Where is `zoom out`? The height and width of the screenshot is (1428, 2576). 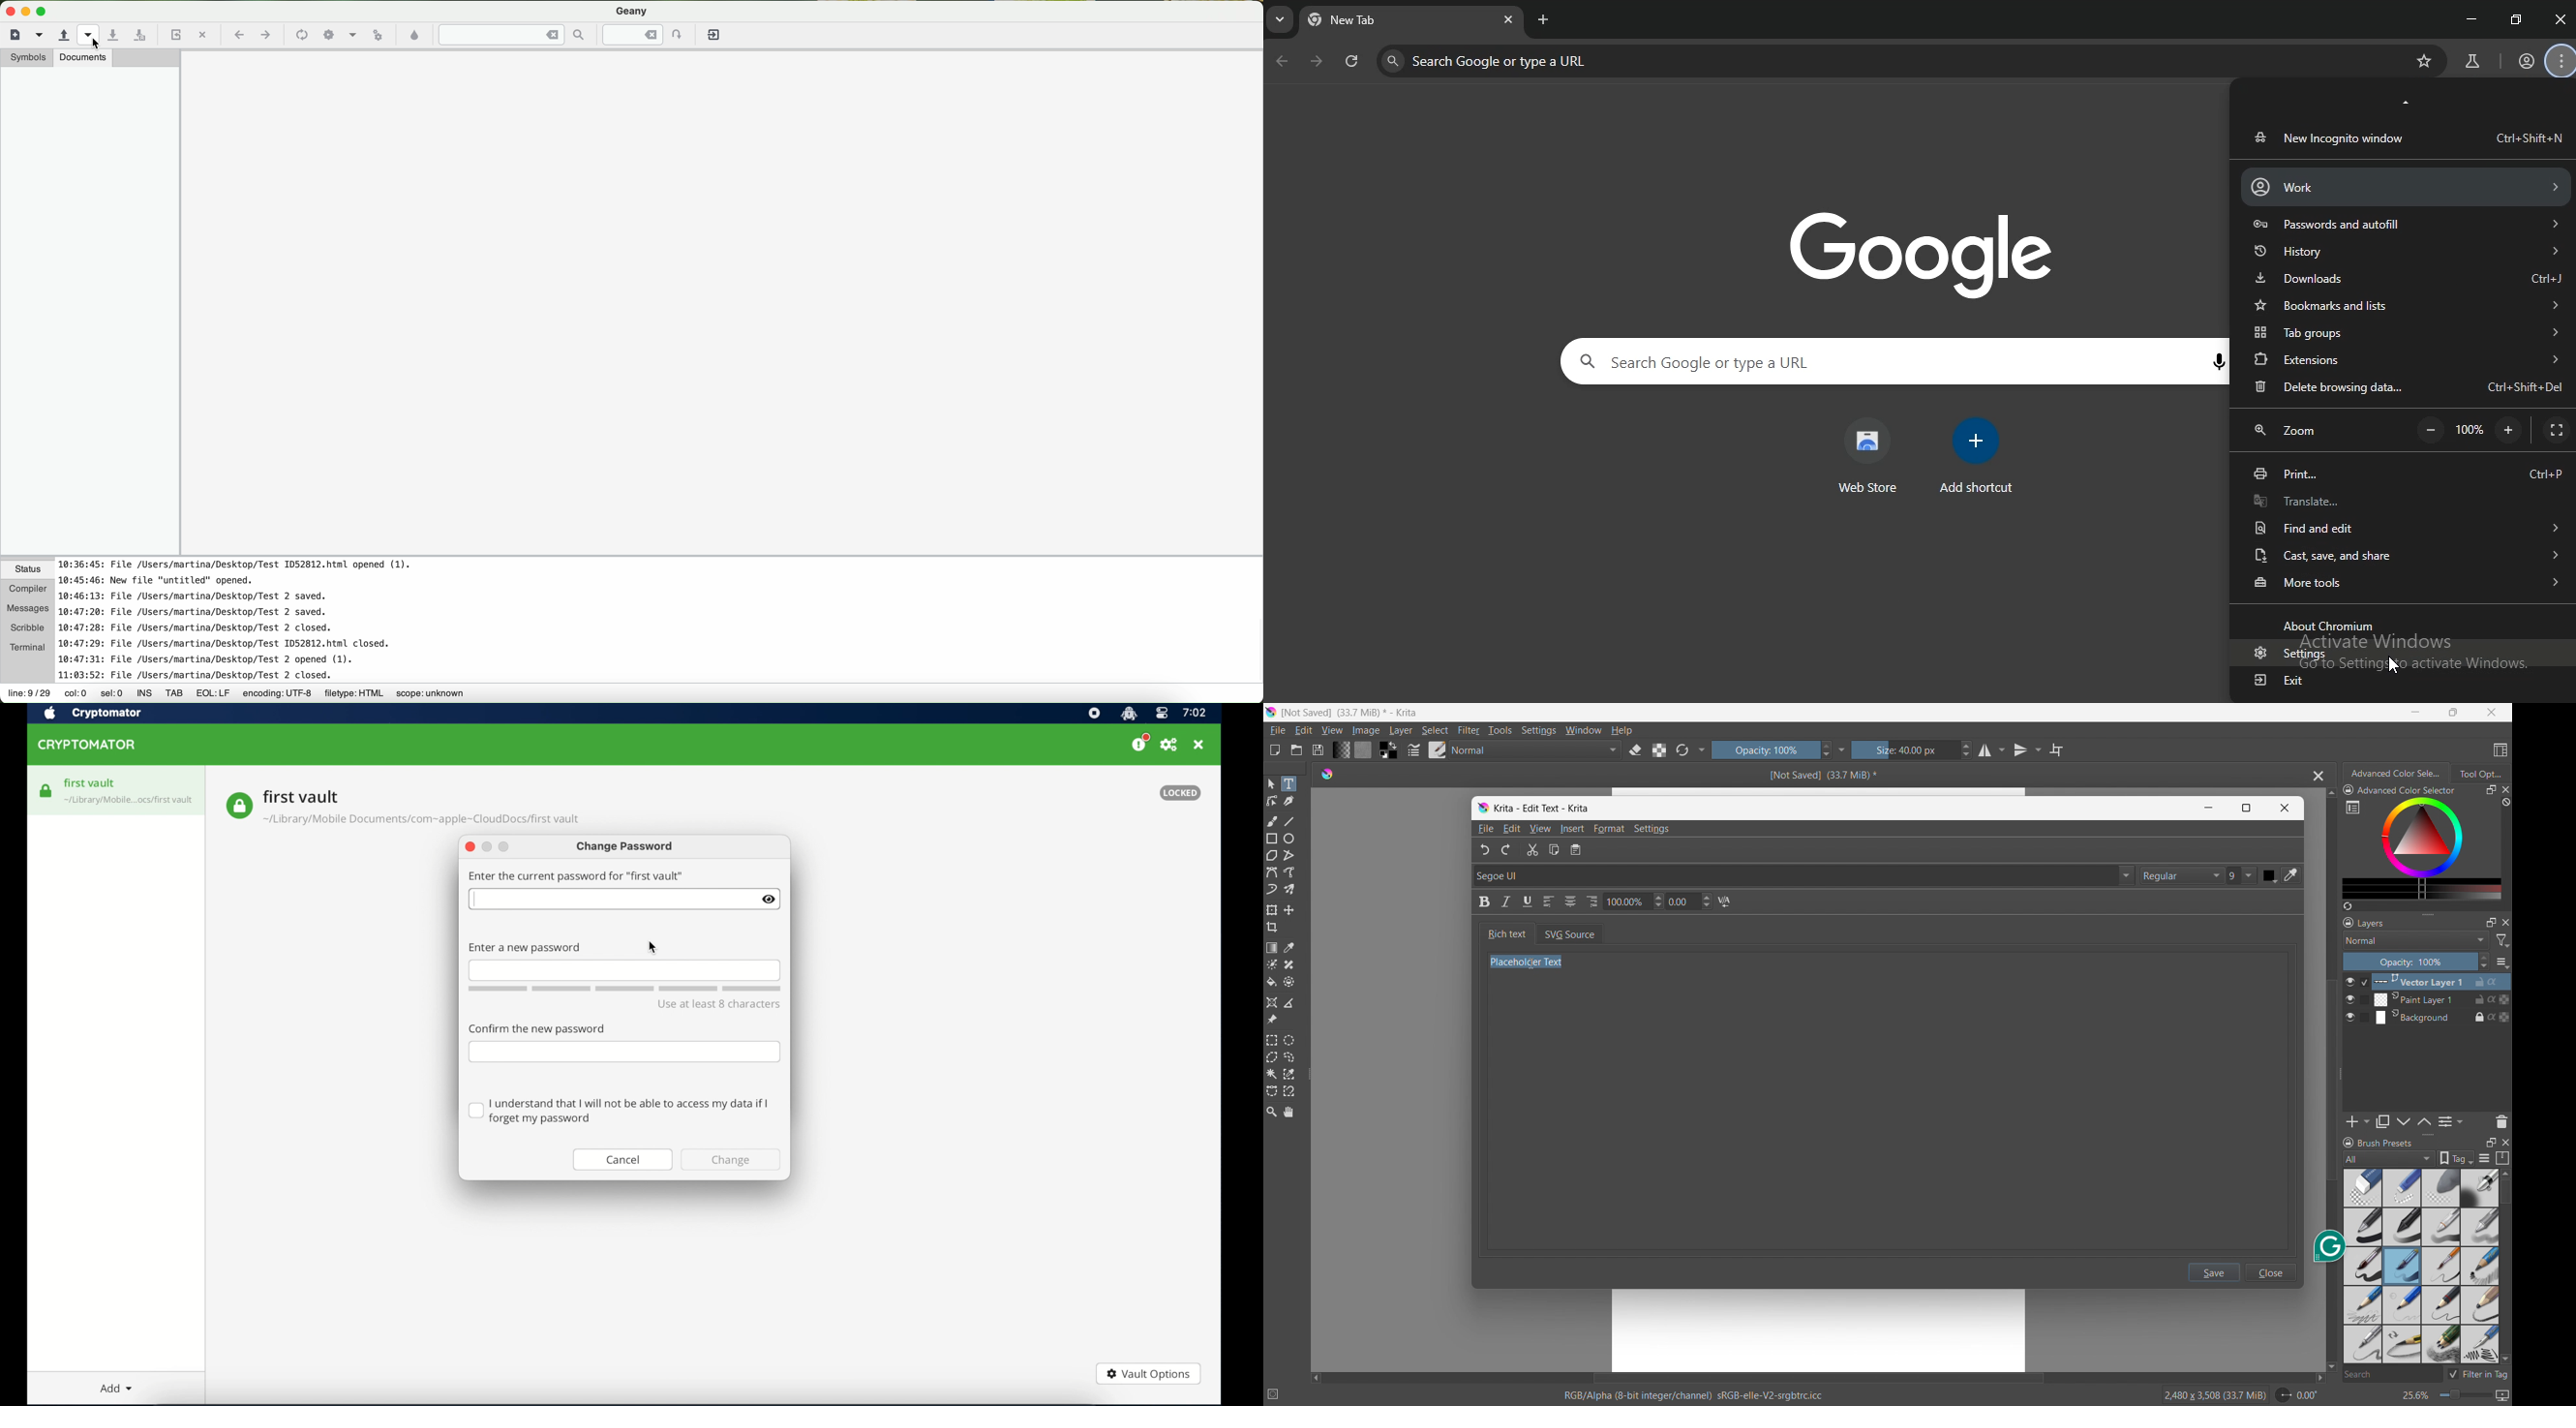 zoom out is located at coordinates (2508, 429).